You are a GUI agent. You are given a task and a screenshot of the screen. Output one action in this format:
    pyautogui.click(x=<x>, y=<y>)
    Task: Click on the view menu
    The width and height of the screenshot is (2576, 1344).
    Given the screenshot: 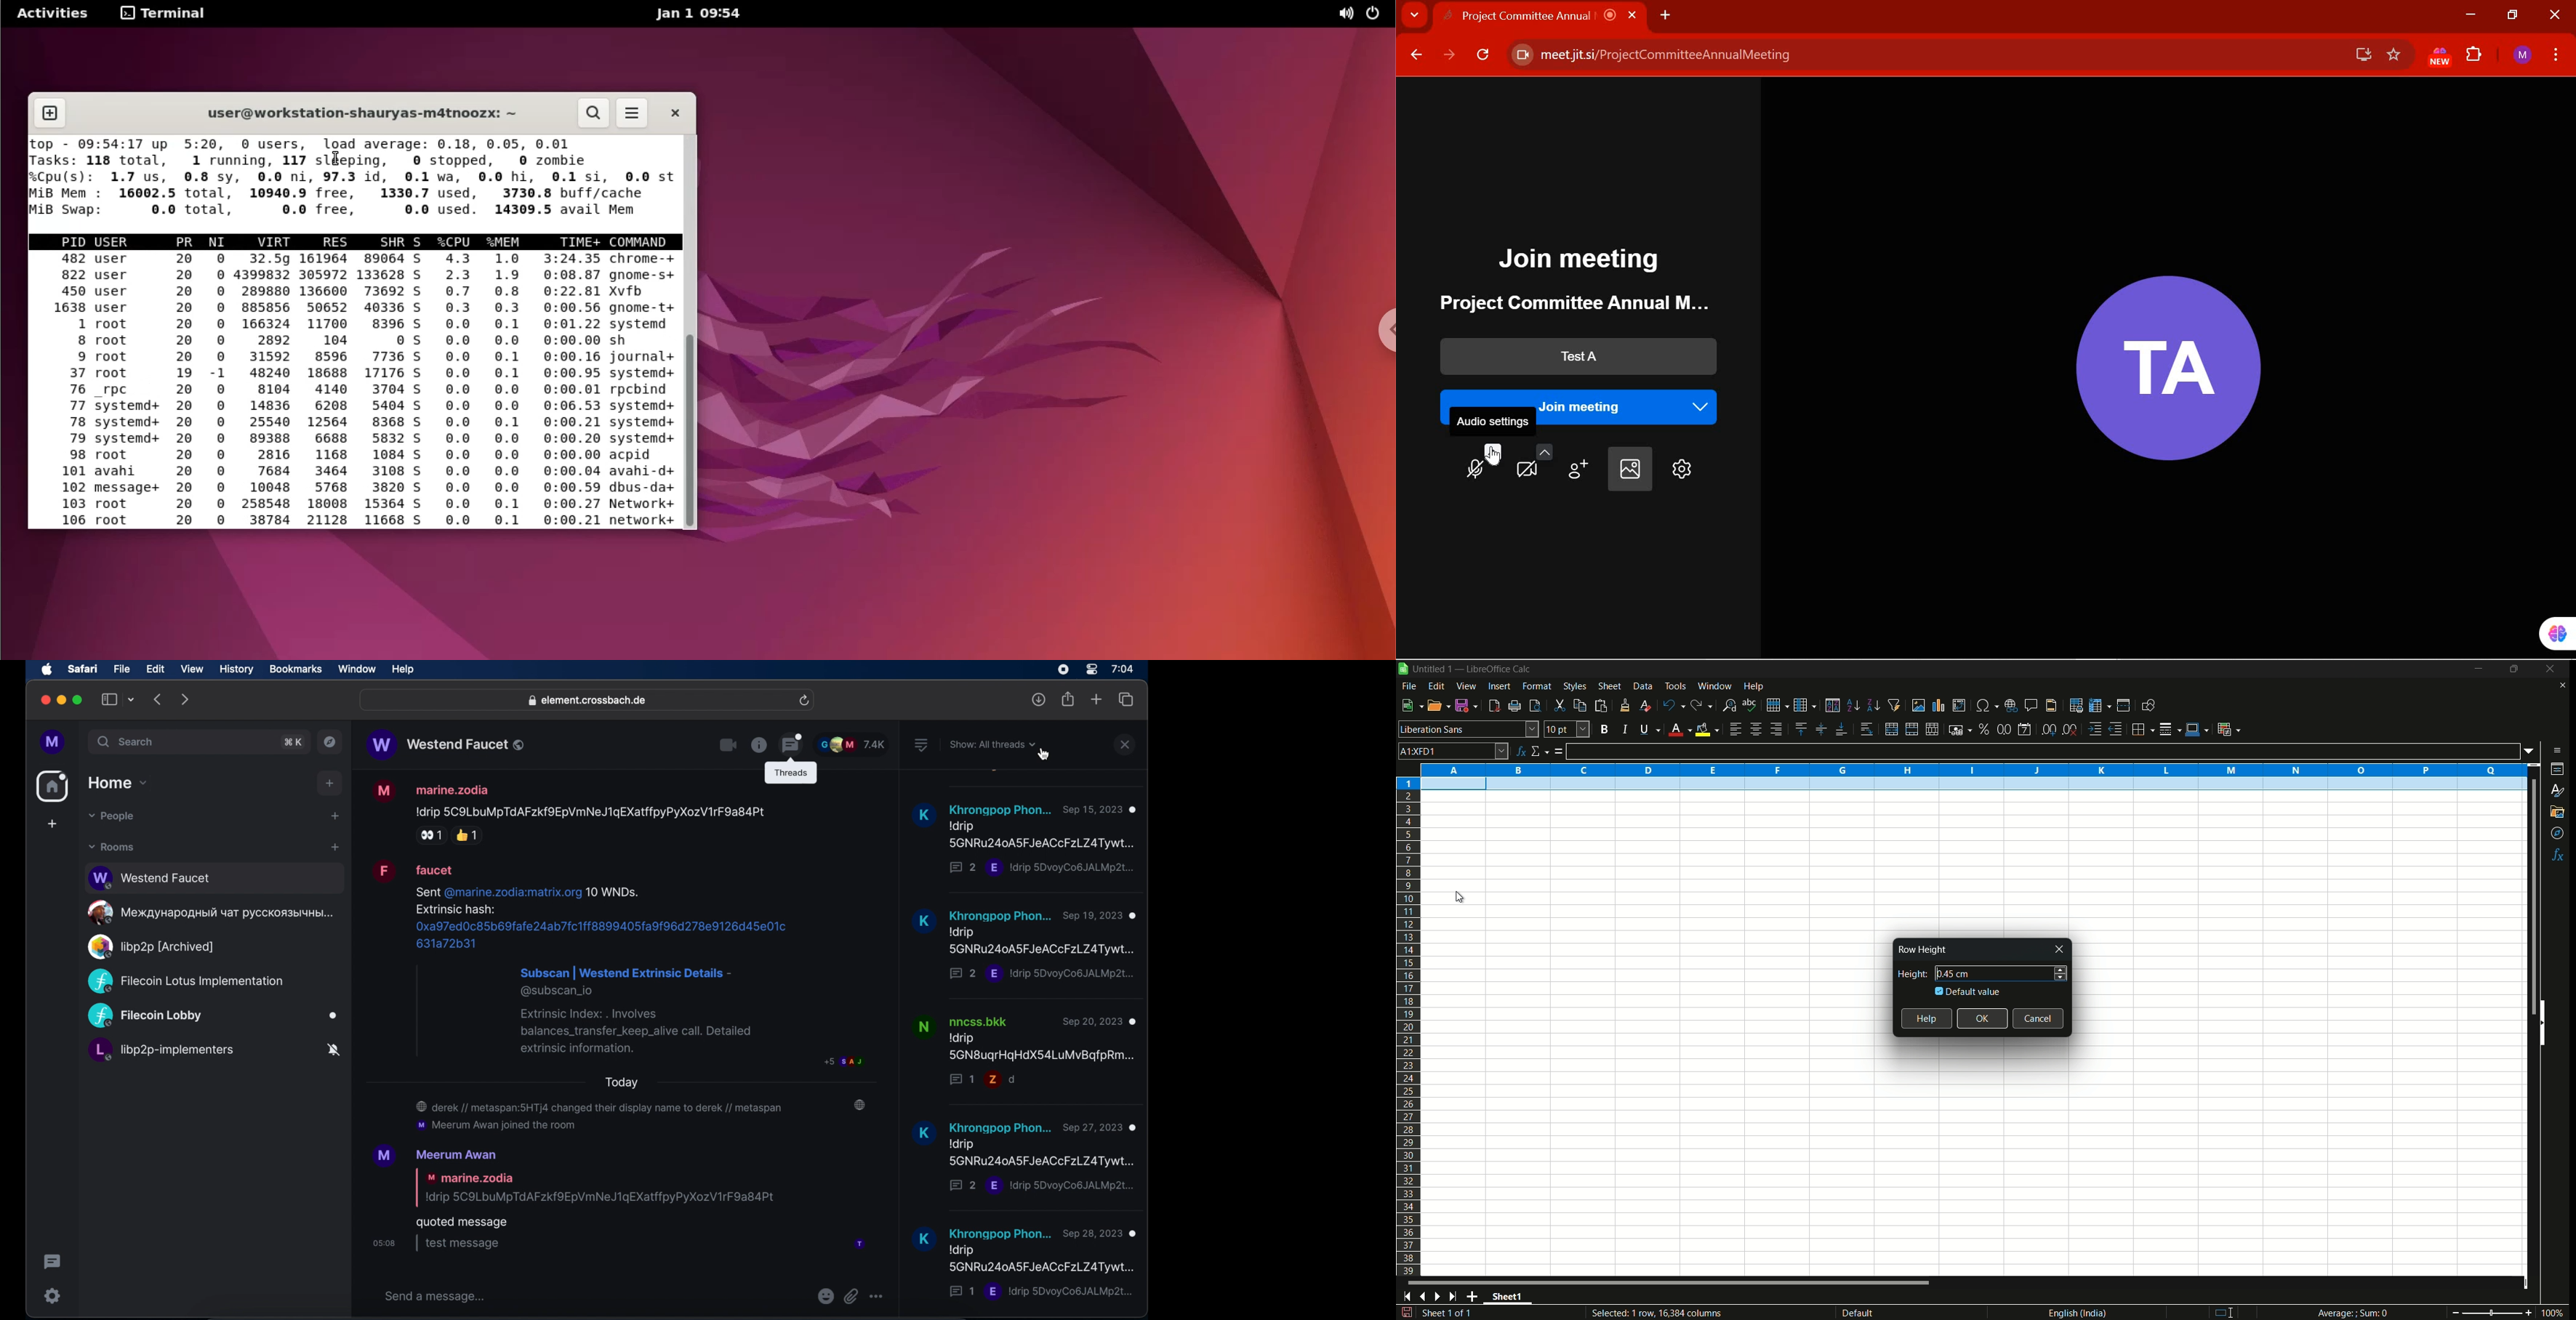 What is the action you would take?
    pyautogui.click(x=1467, y=686)
    